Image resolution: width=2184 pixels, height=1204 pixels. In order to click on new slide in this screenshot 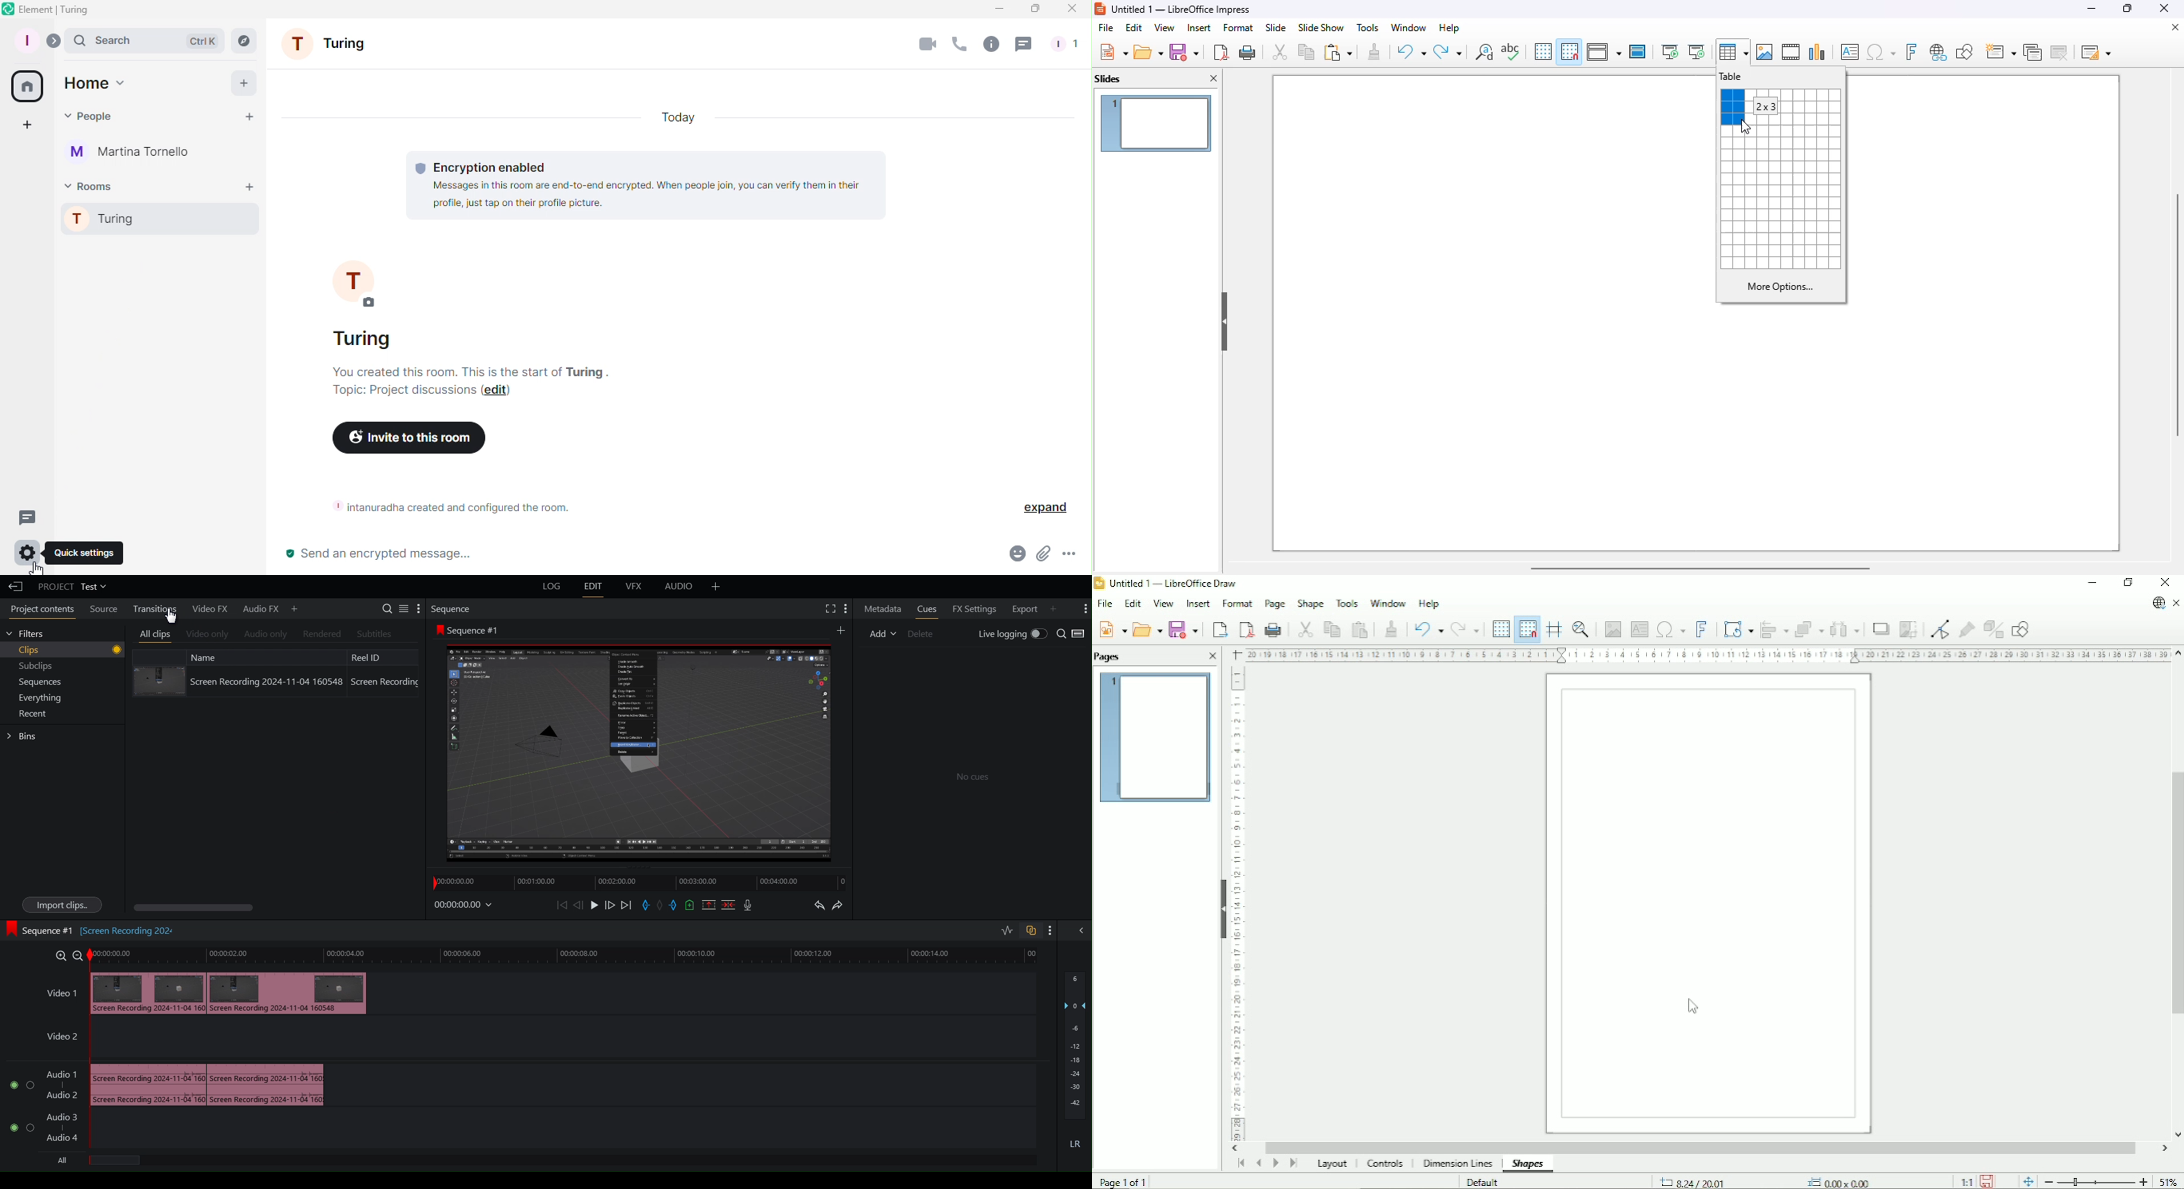, I will do `click(1999, 51)`.